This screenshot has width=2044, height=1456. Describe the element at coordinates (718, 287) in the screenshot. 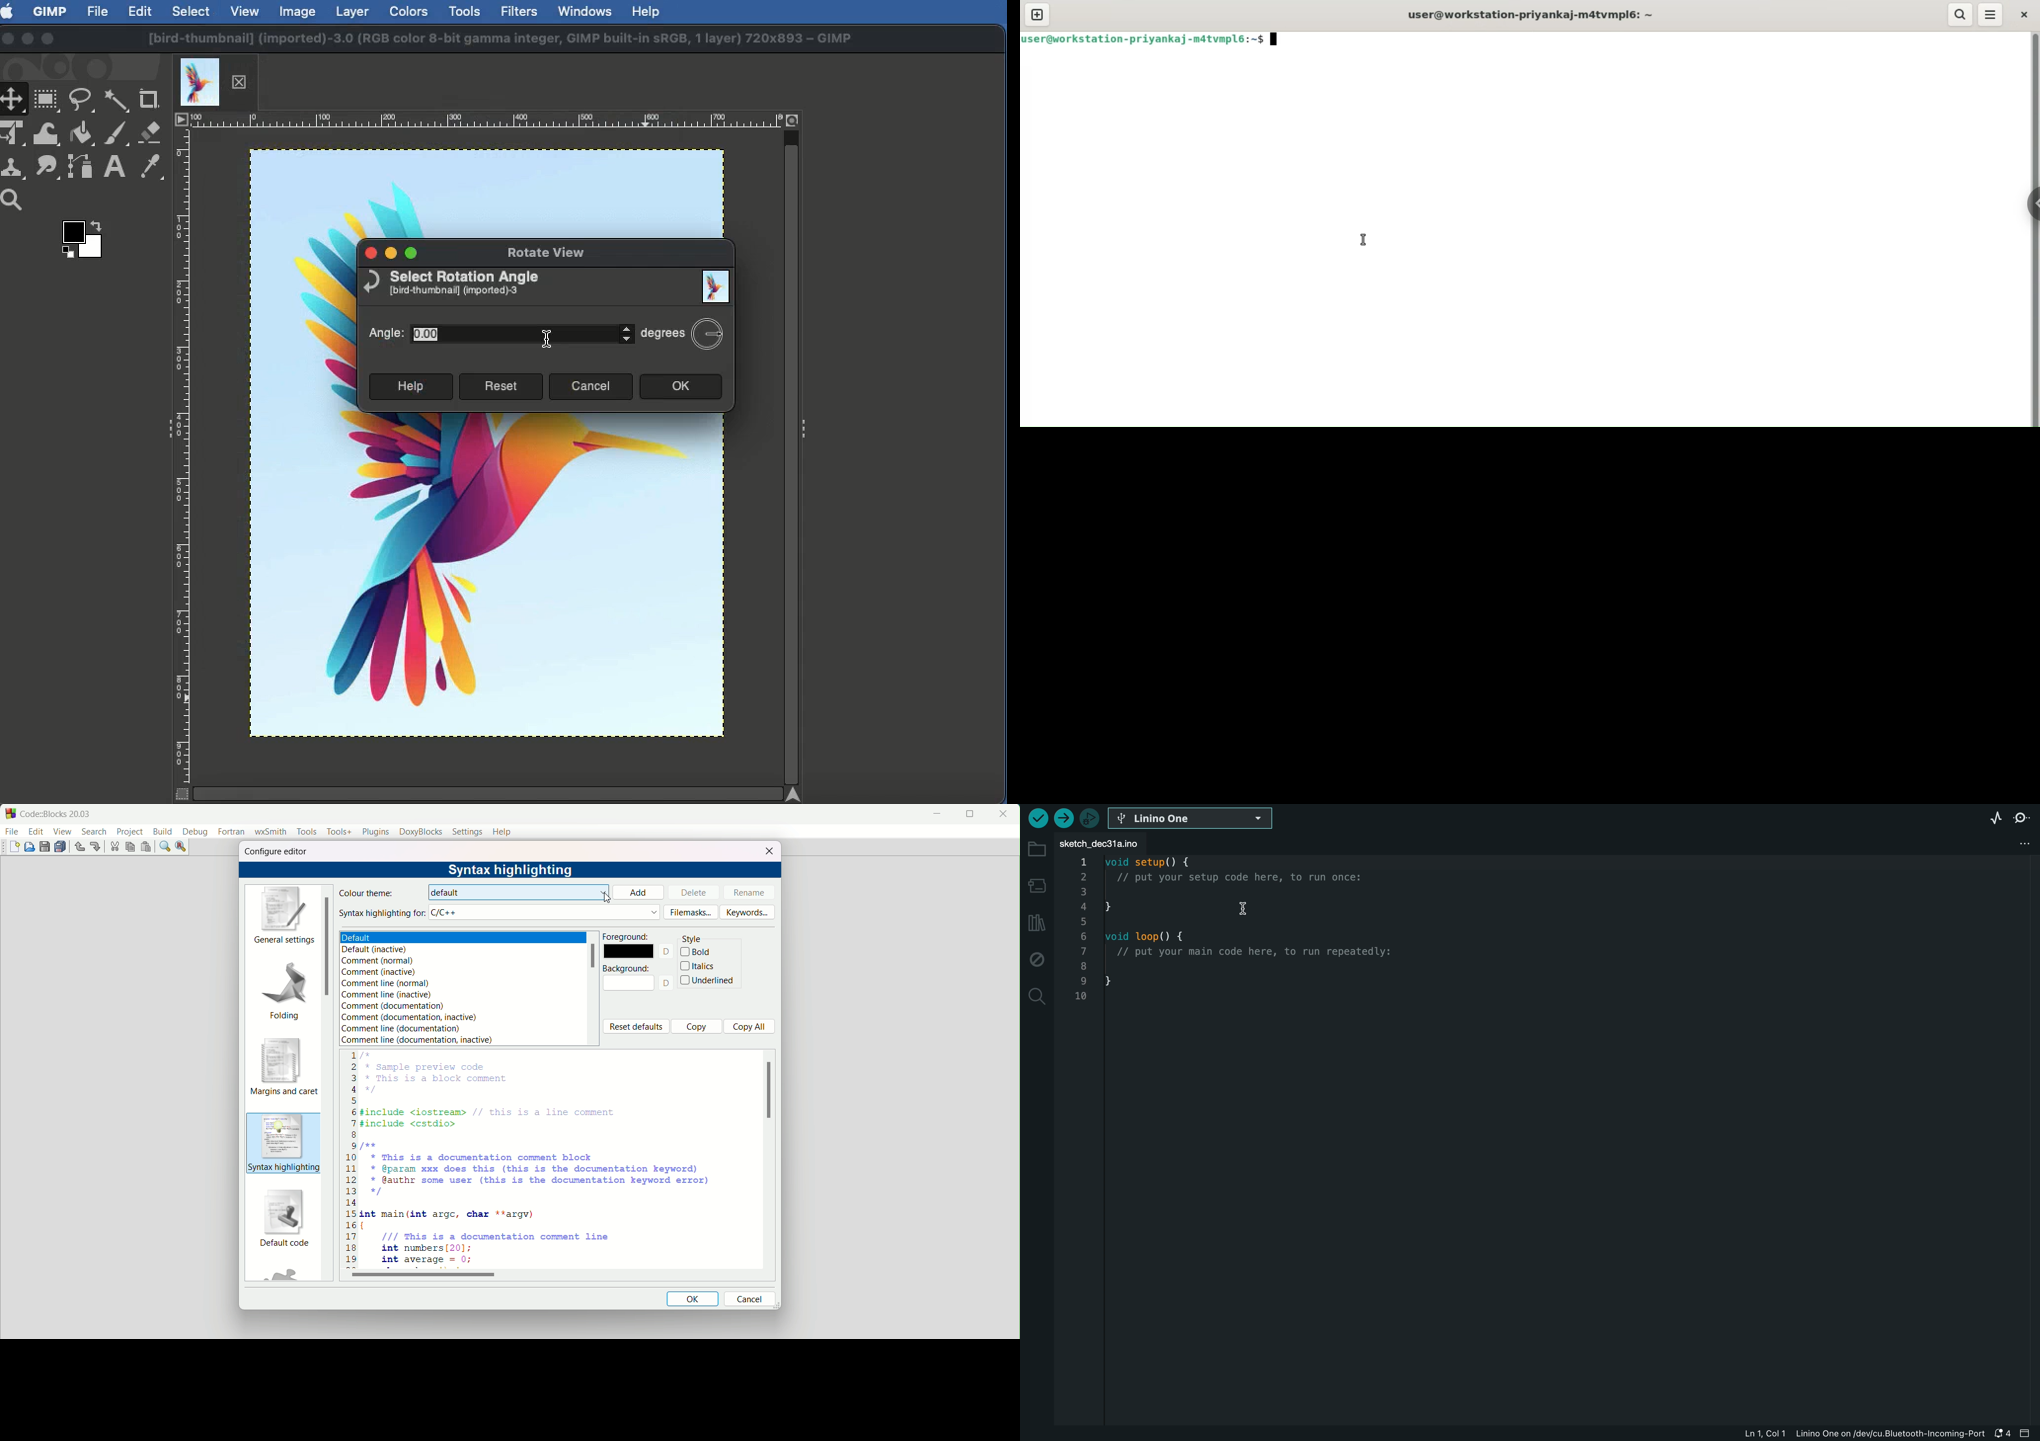

I see `Image` at that location.